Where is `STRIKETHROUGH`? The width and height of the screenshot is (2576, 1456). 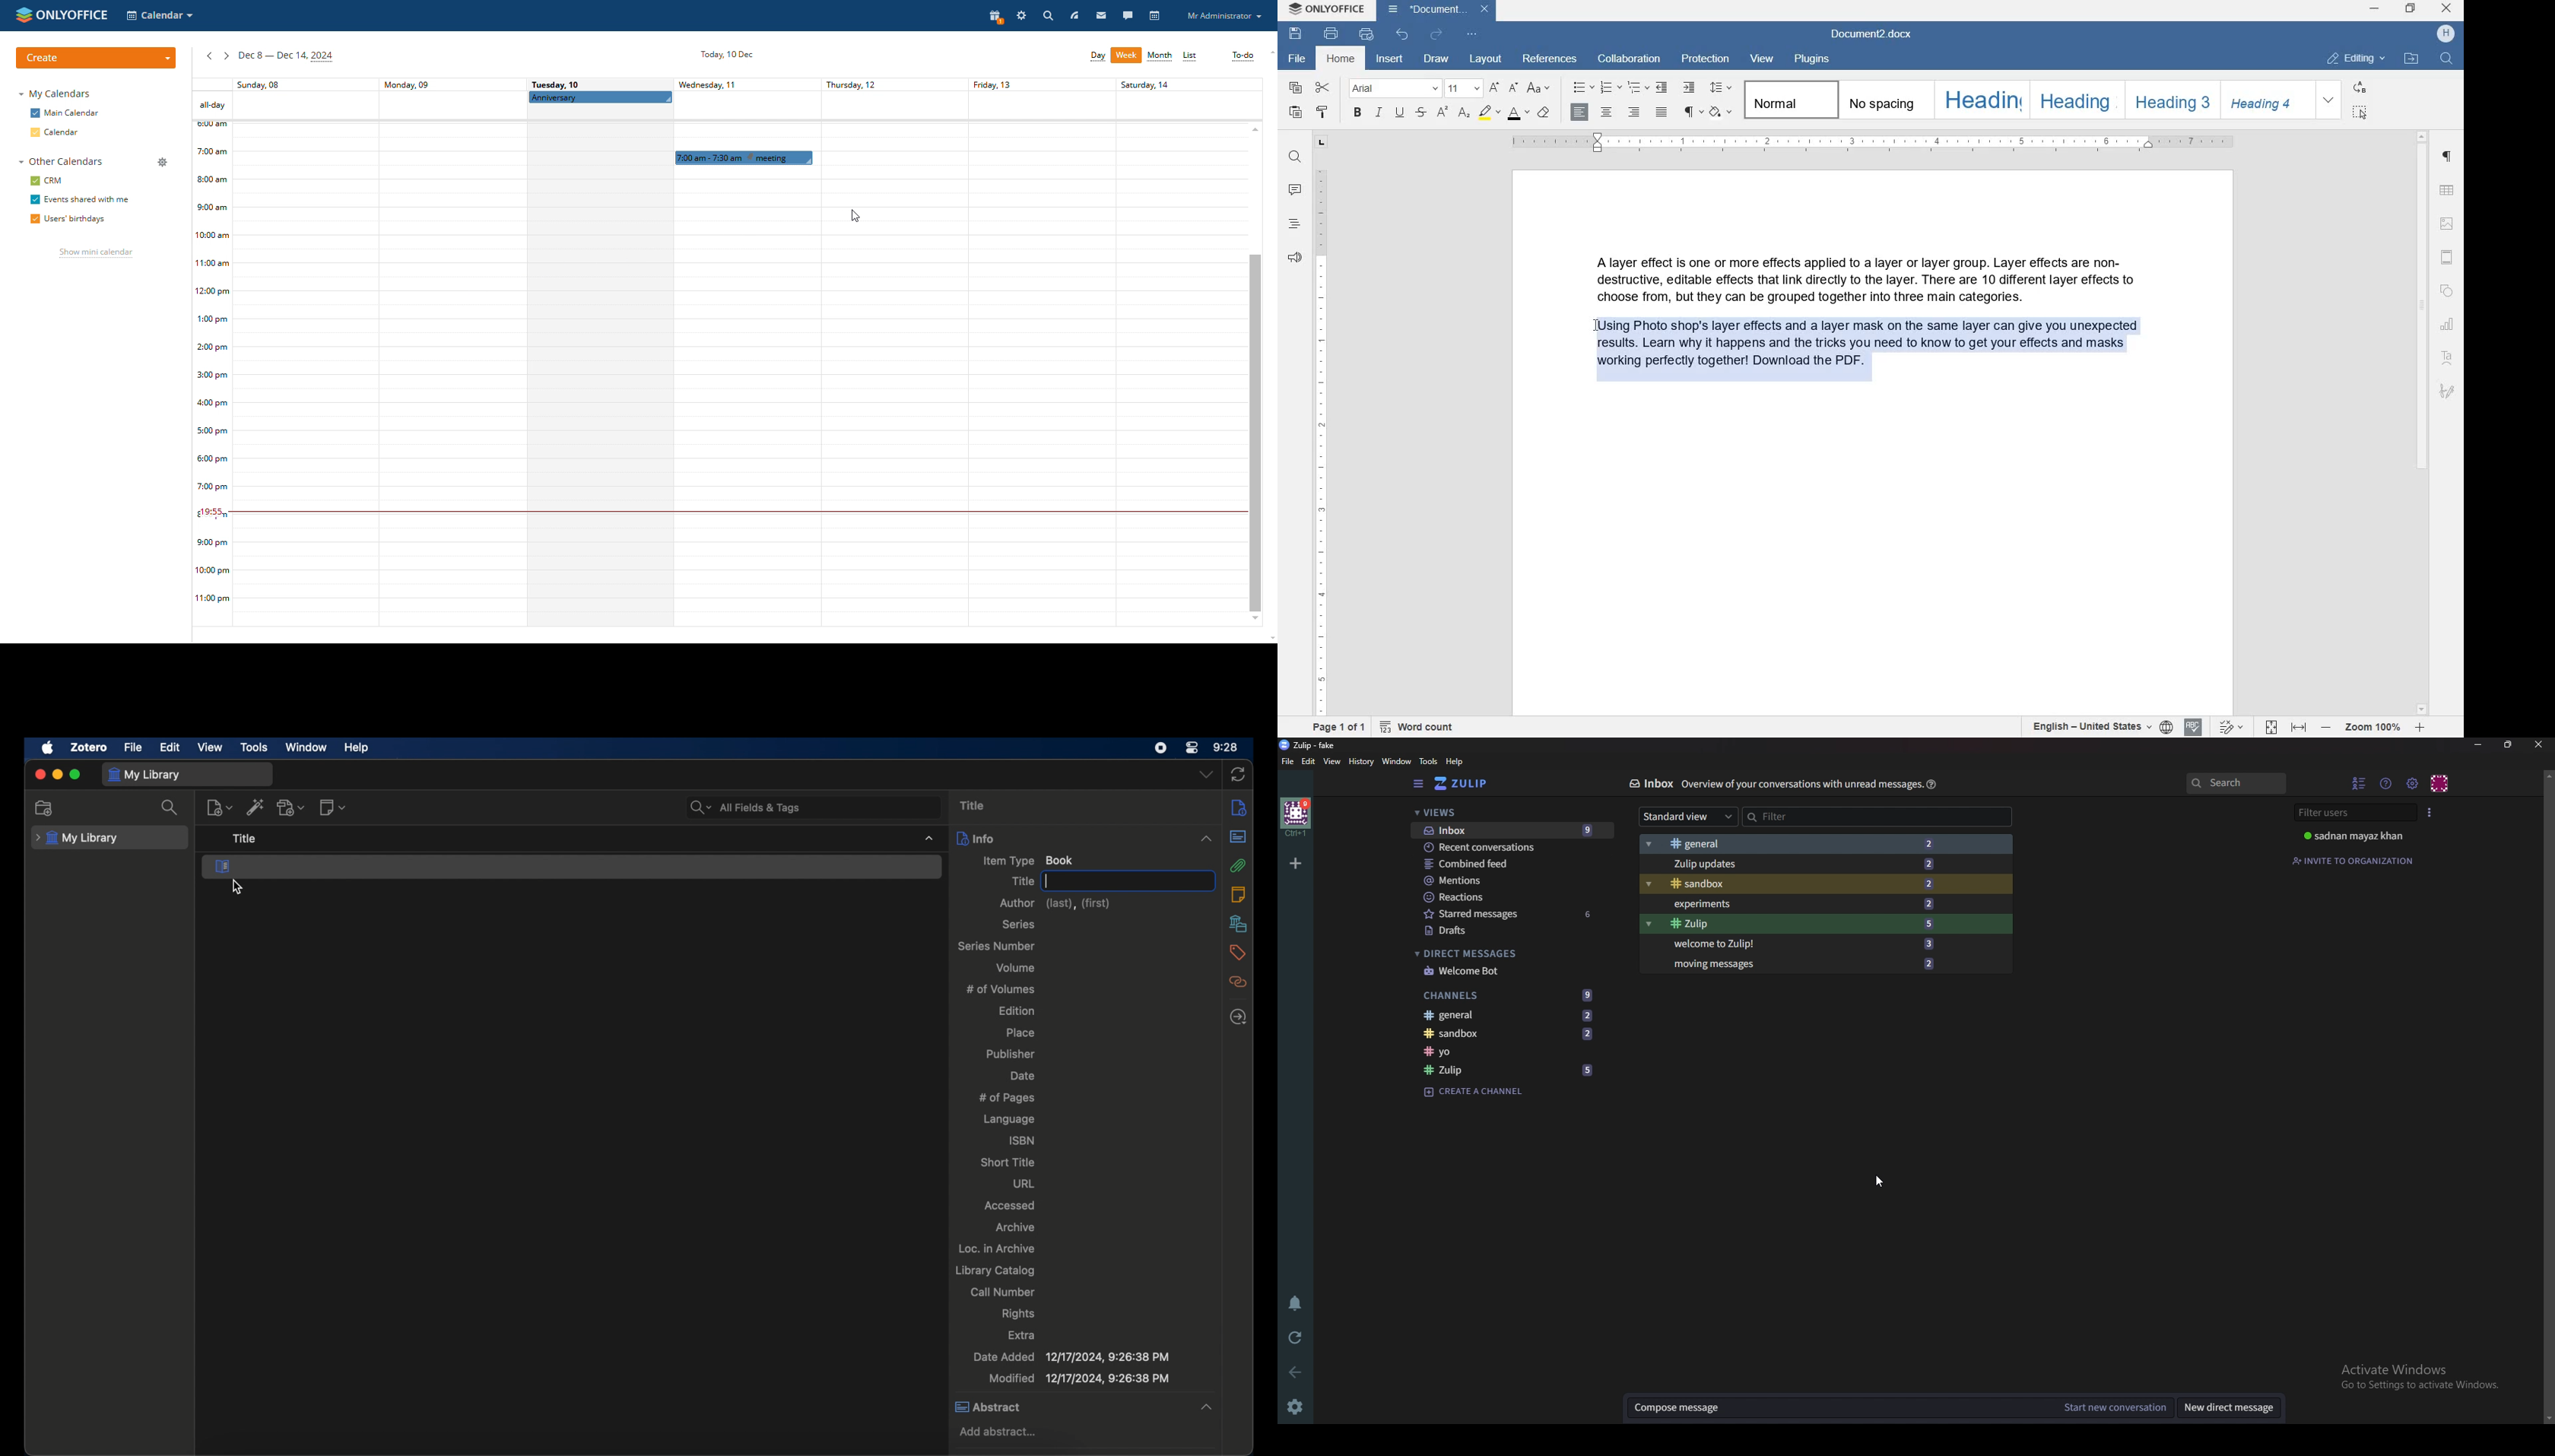
STRIKETHROUGH is located at coordinates (1420, 114).